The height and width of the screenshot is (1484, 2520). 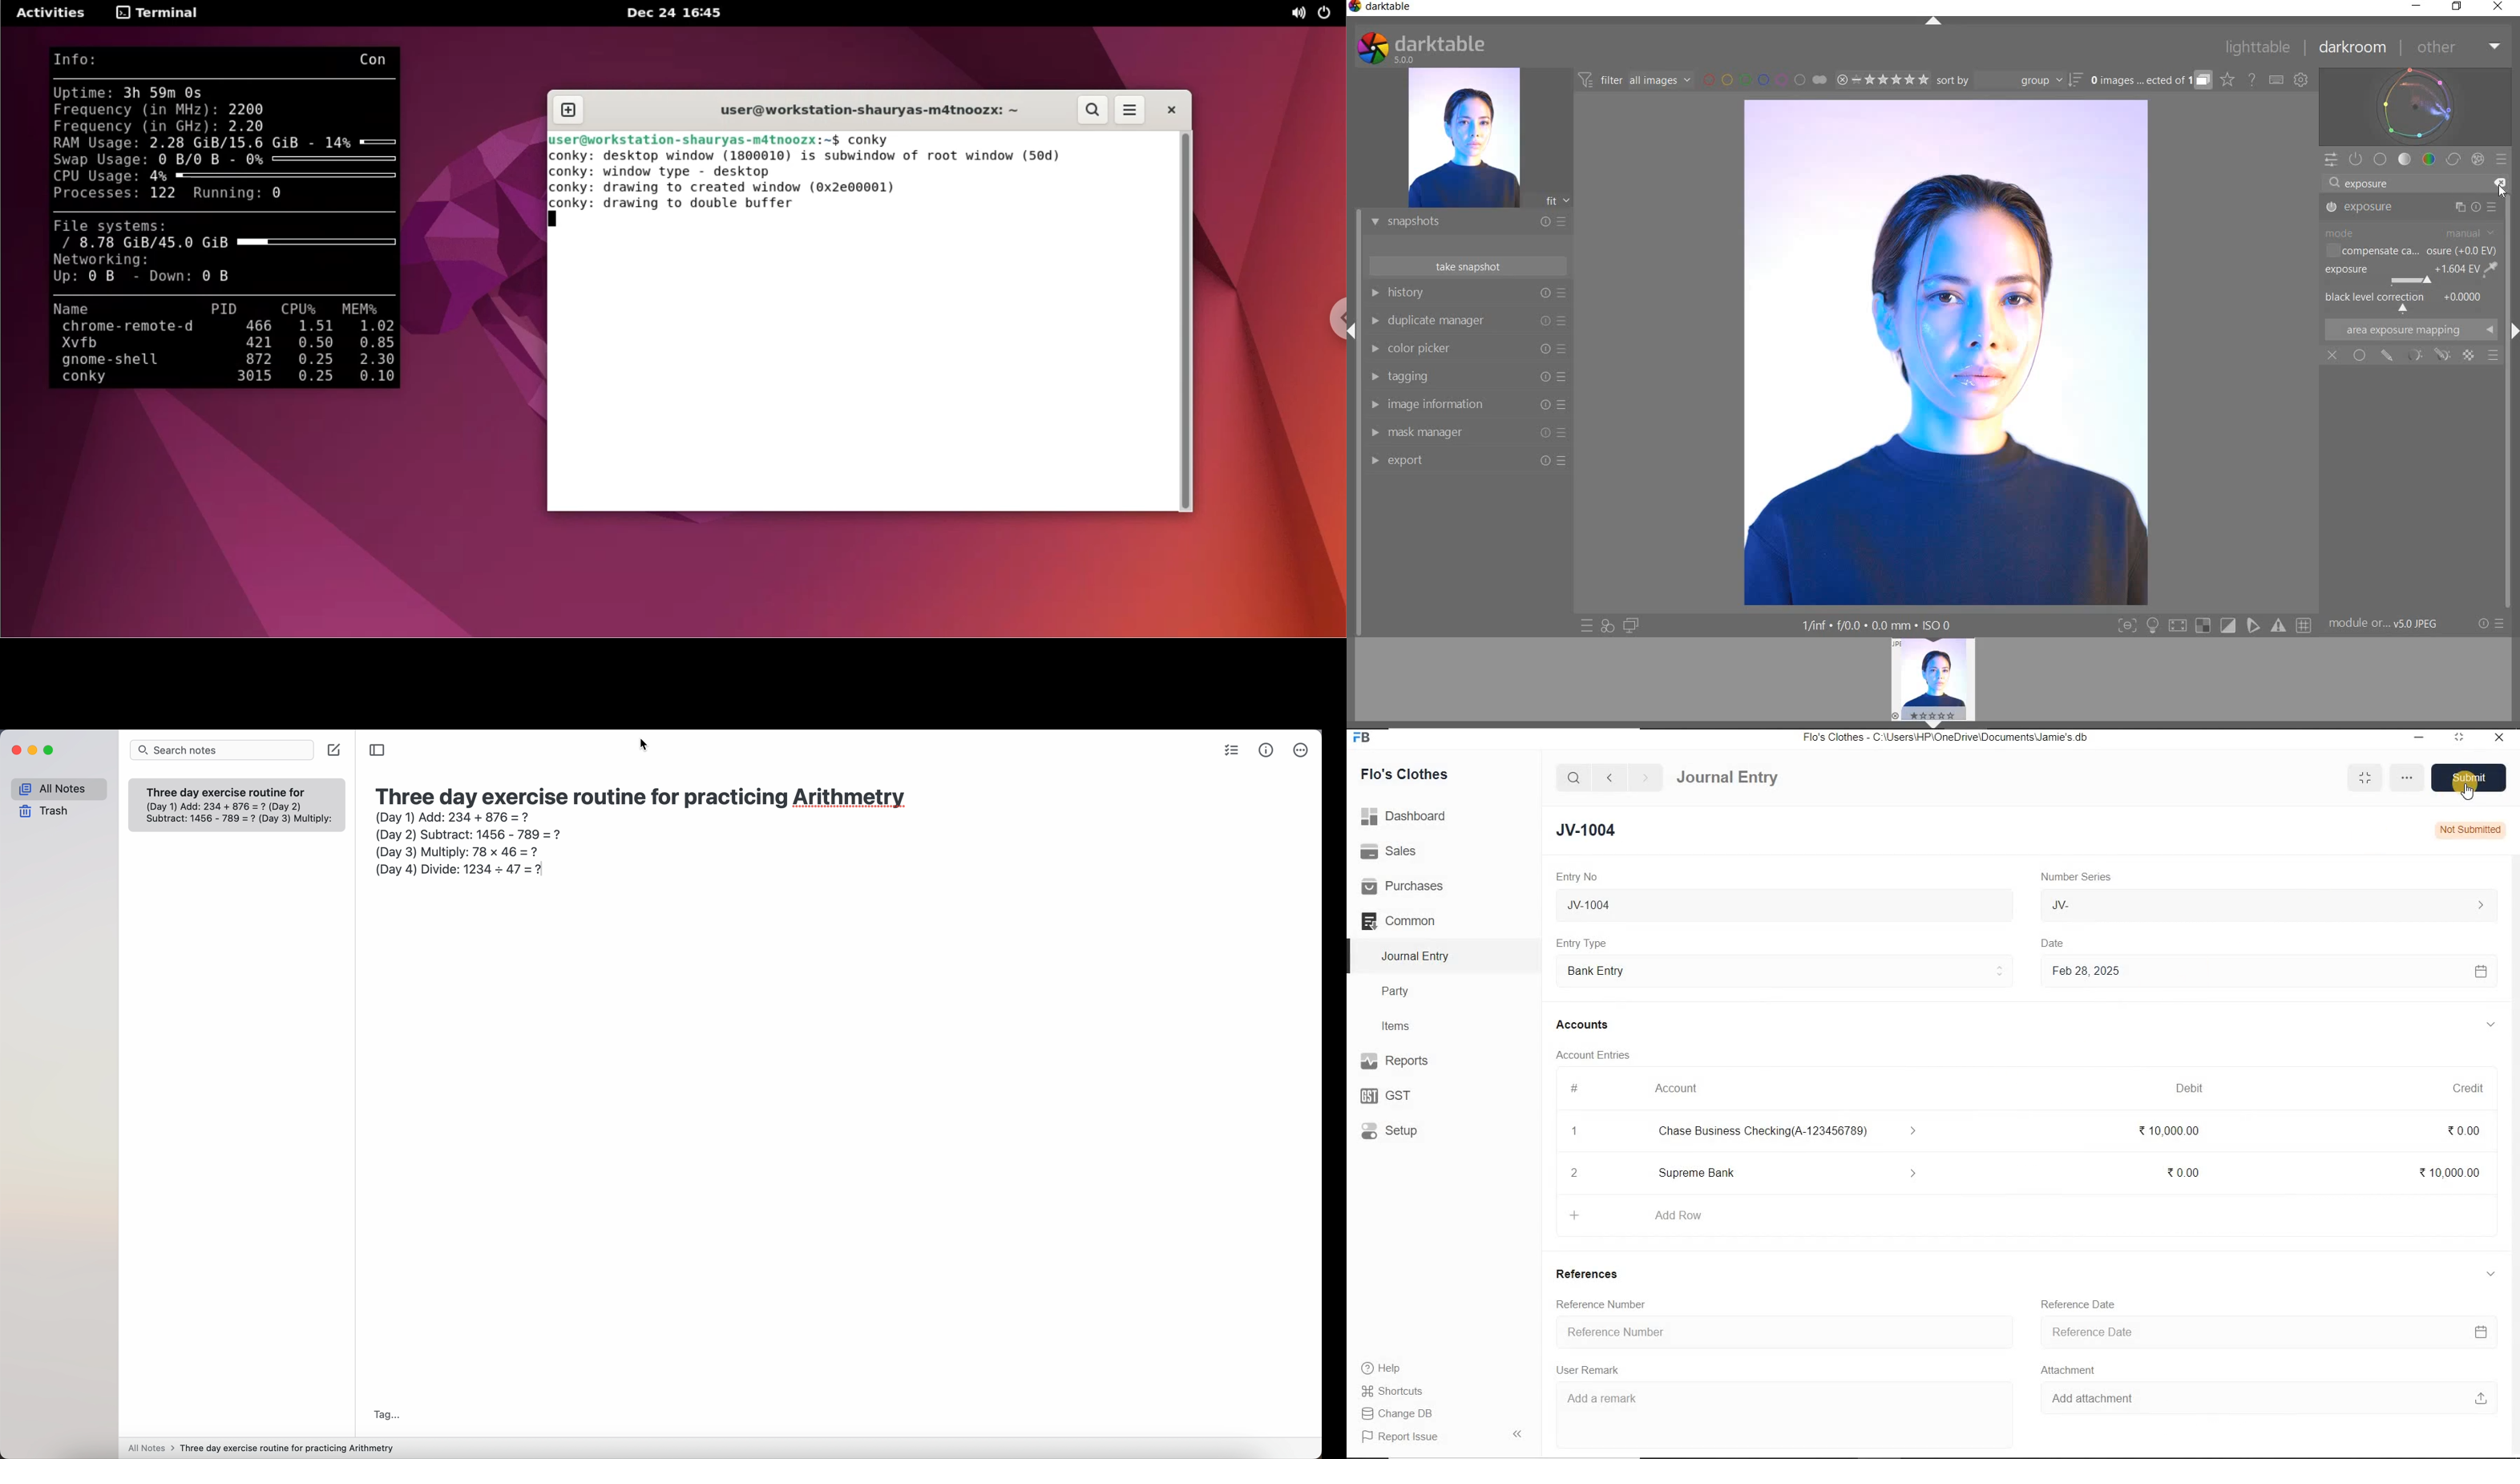 I want to click on Journal Entry, so click(x=1417, y=956).